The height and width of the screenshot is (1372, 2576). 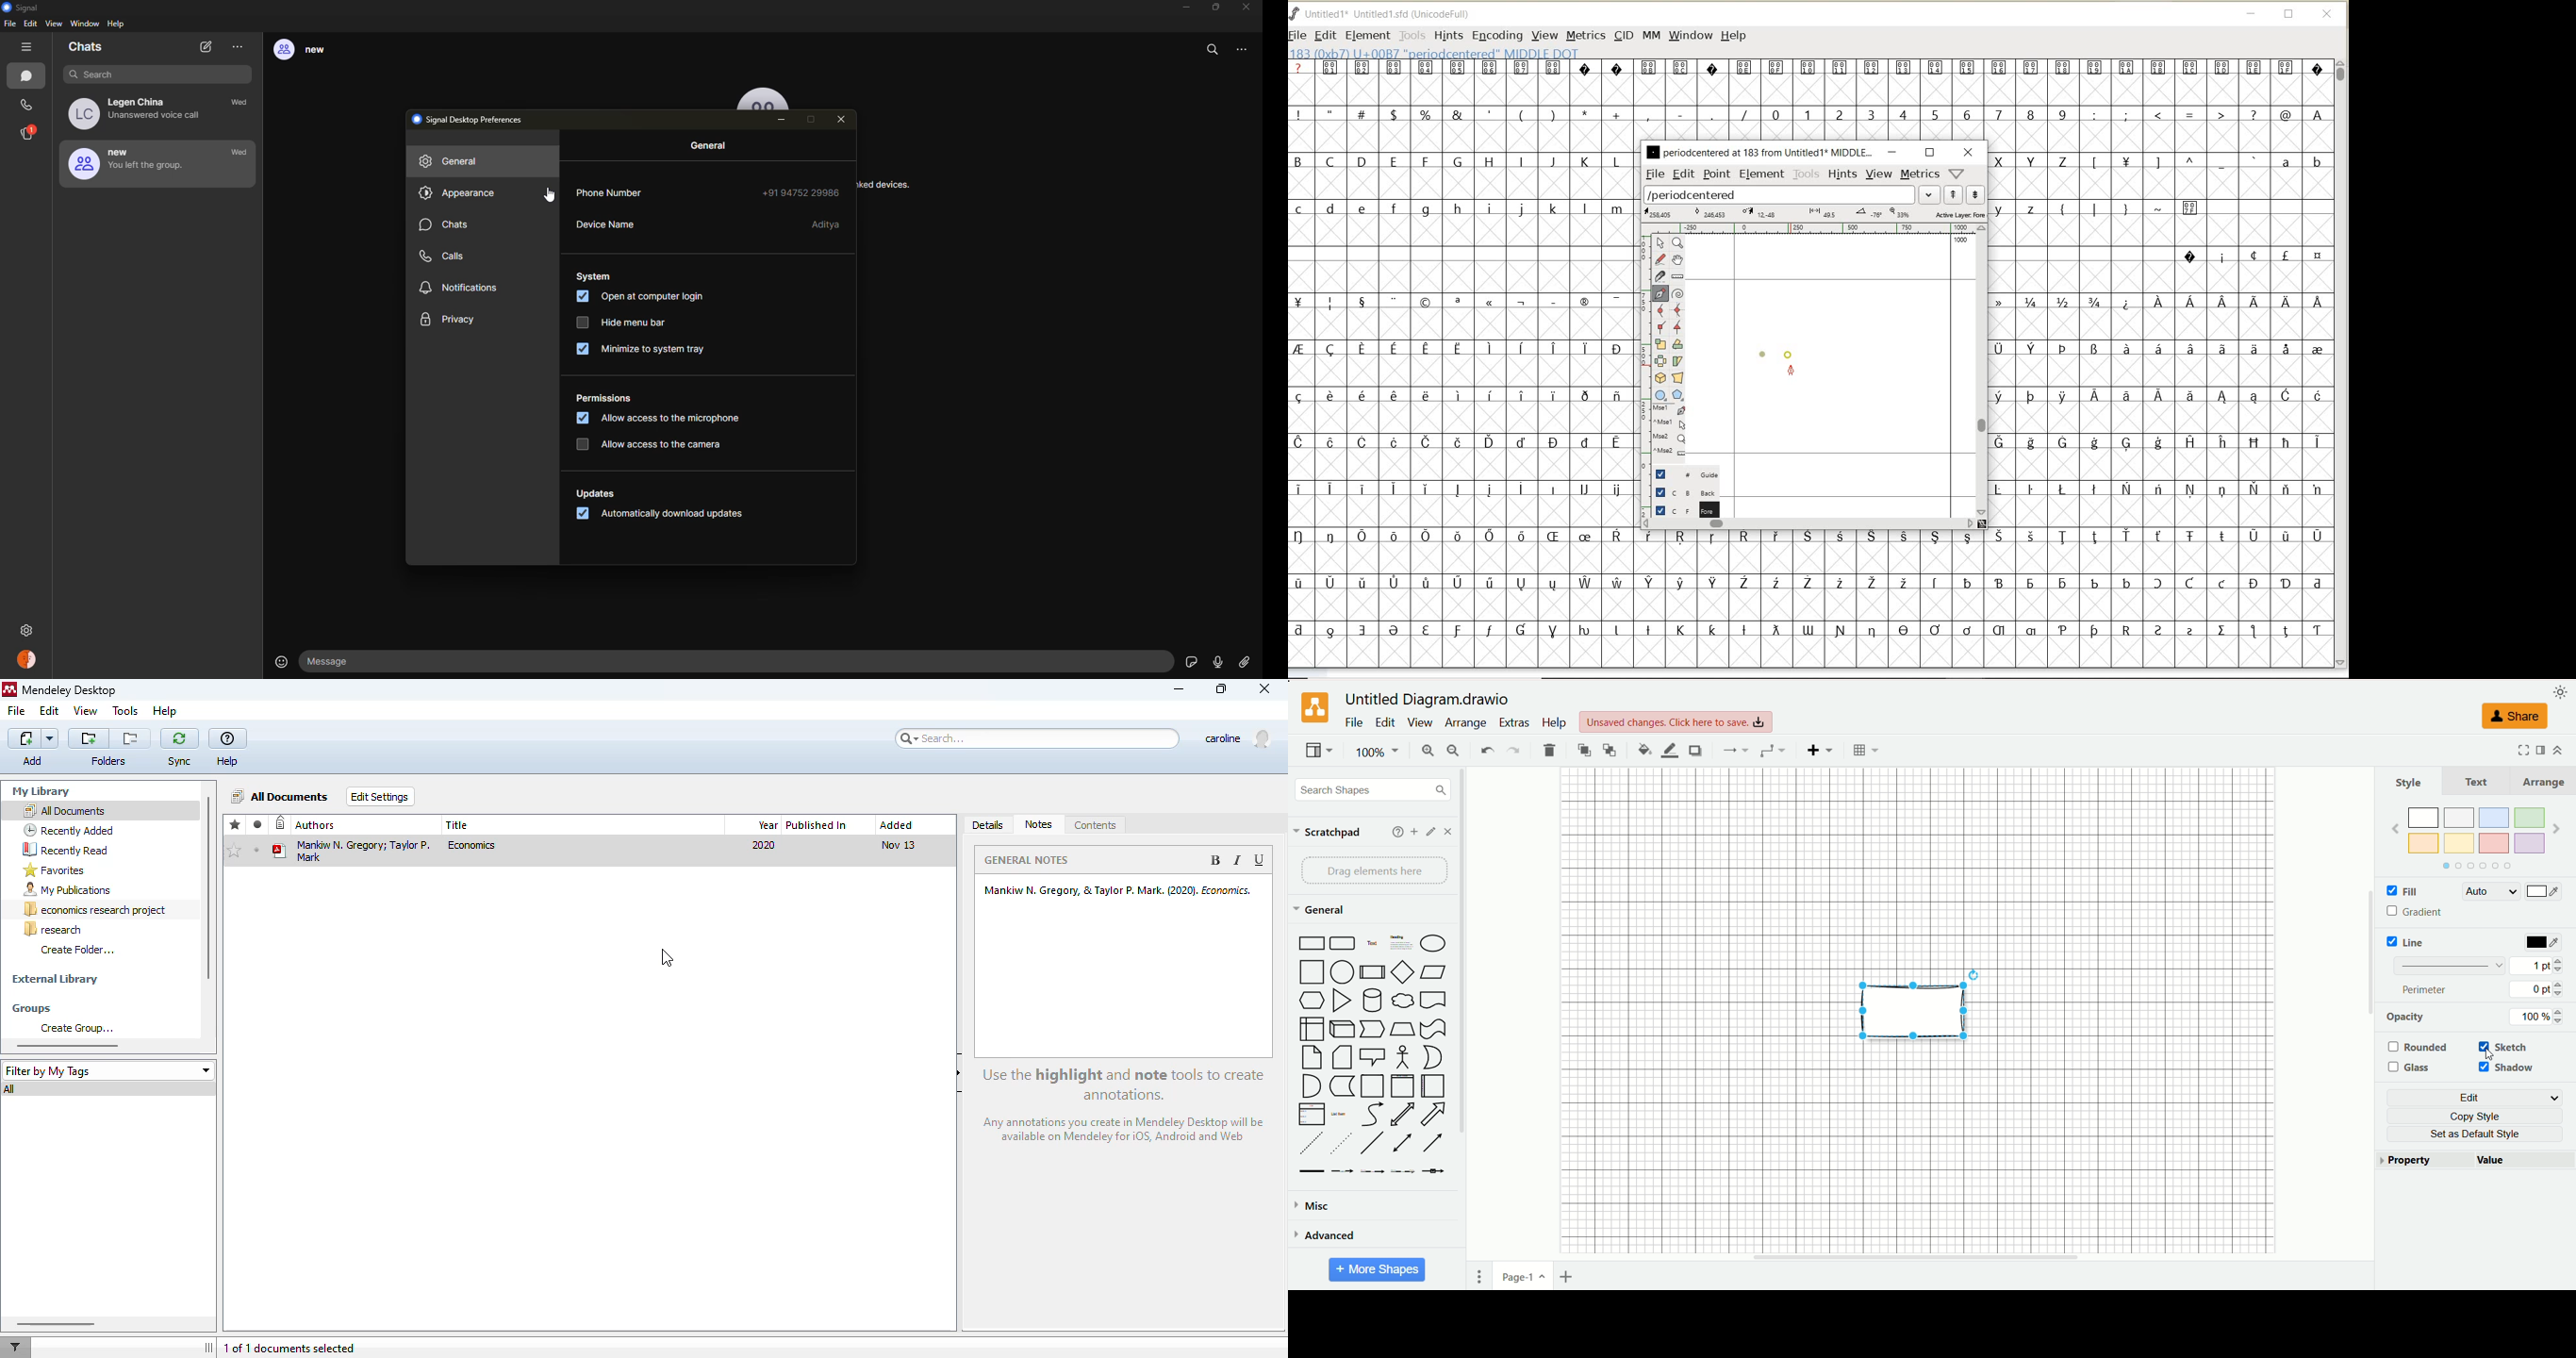 I want to click on cursor events on the opened outline window, so click(x=1670, y=431).